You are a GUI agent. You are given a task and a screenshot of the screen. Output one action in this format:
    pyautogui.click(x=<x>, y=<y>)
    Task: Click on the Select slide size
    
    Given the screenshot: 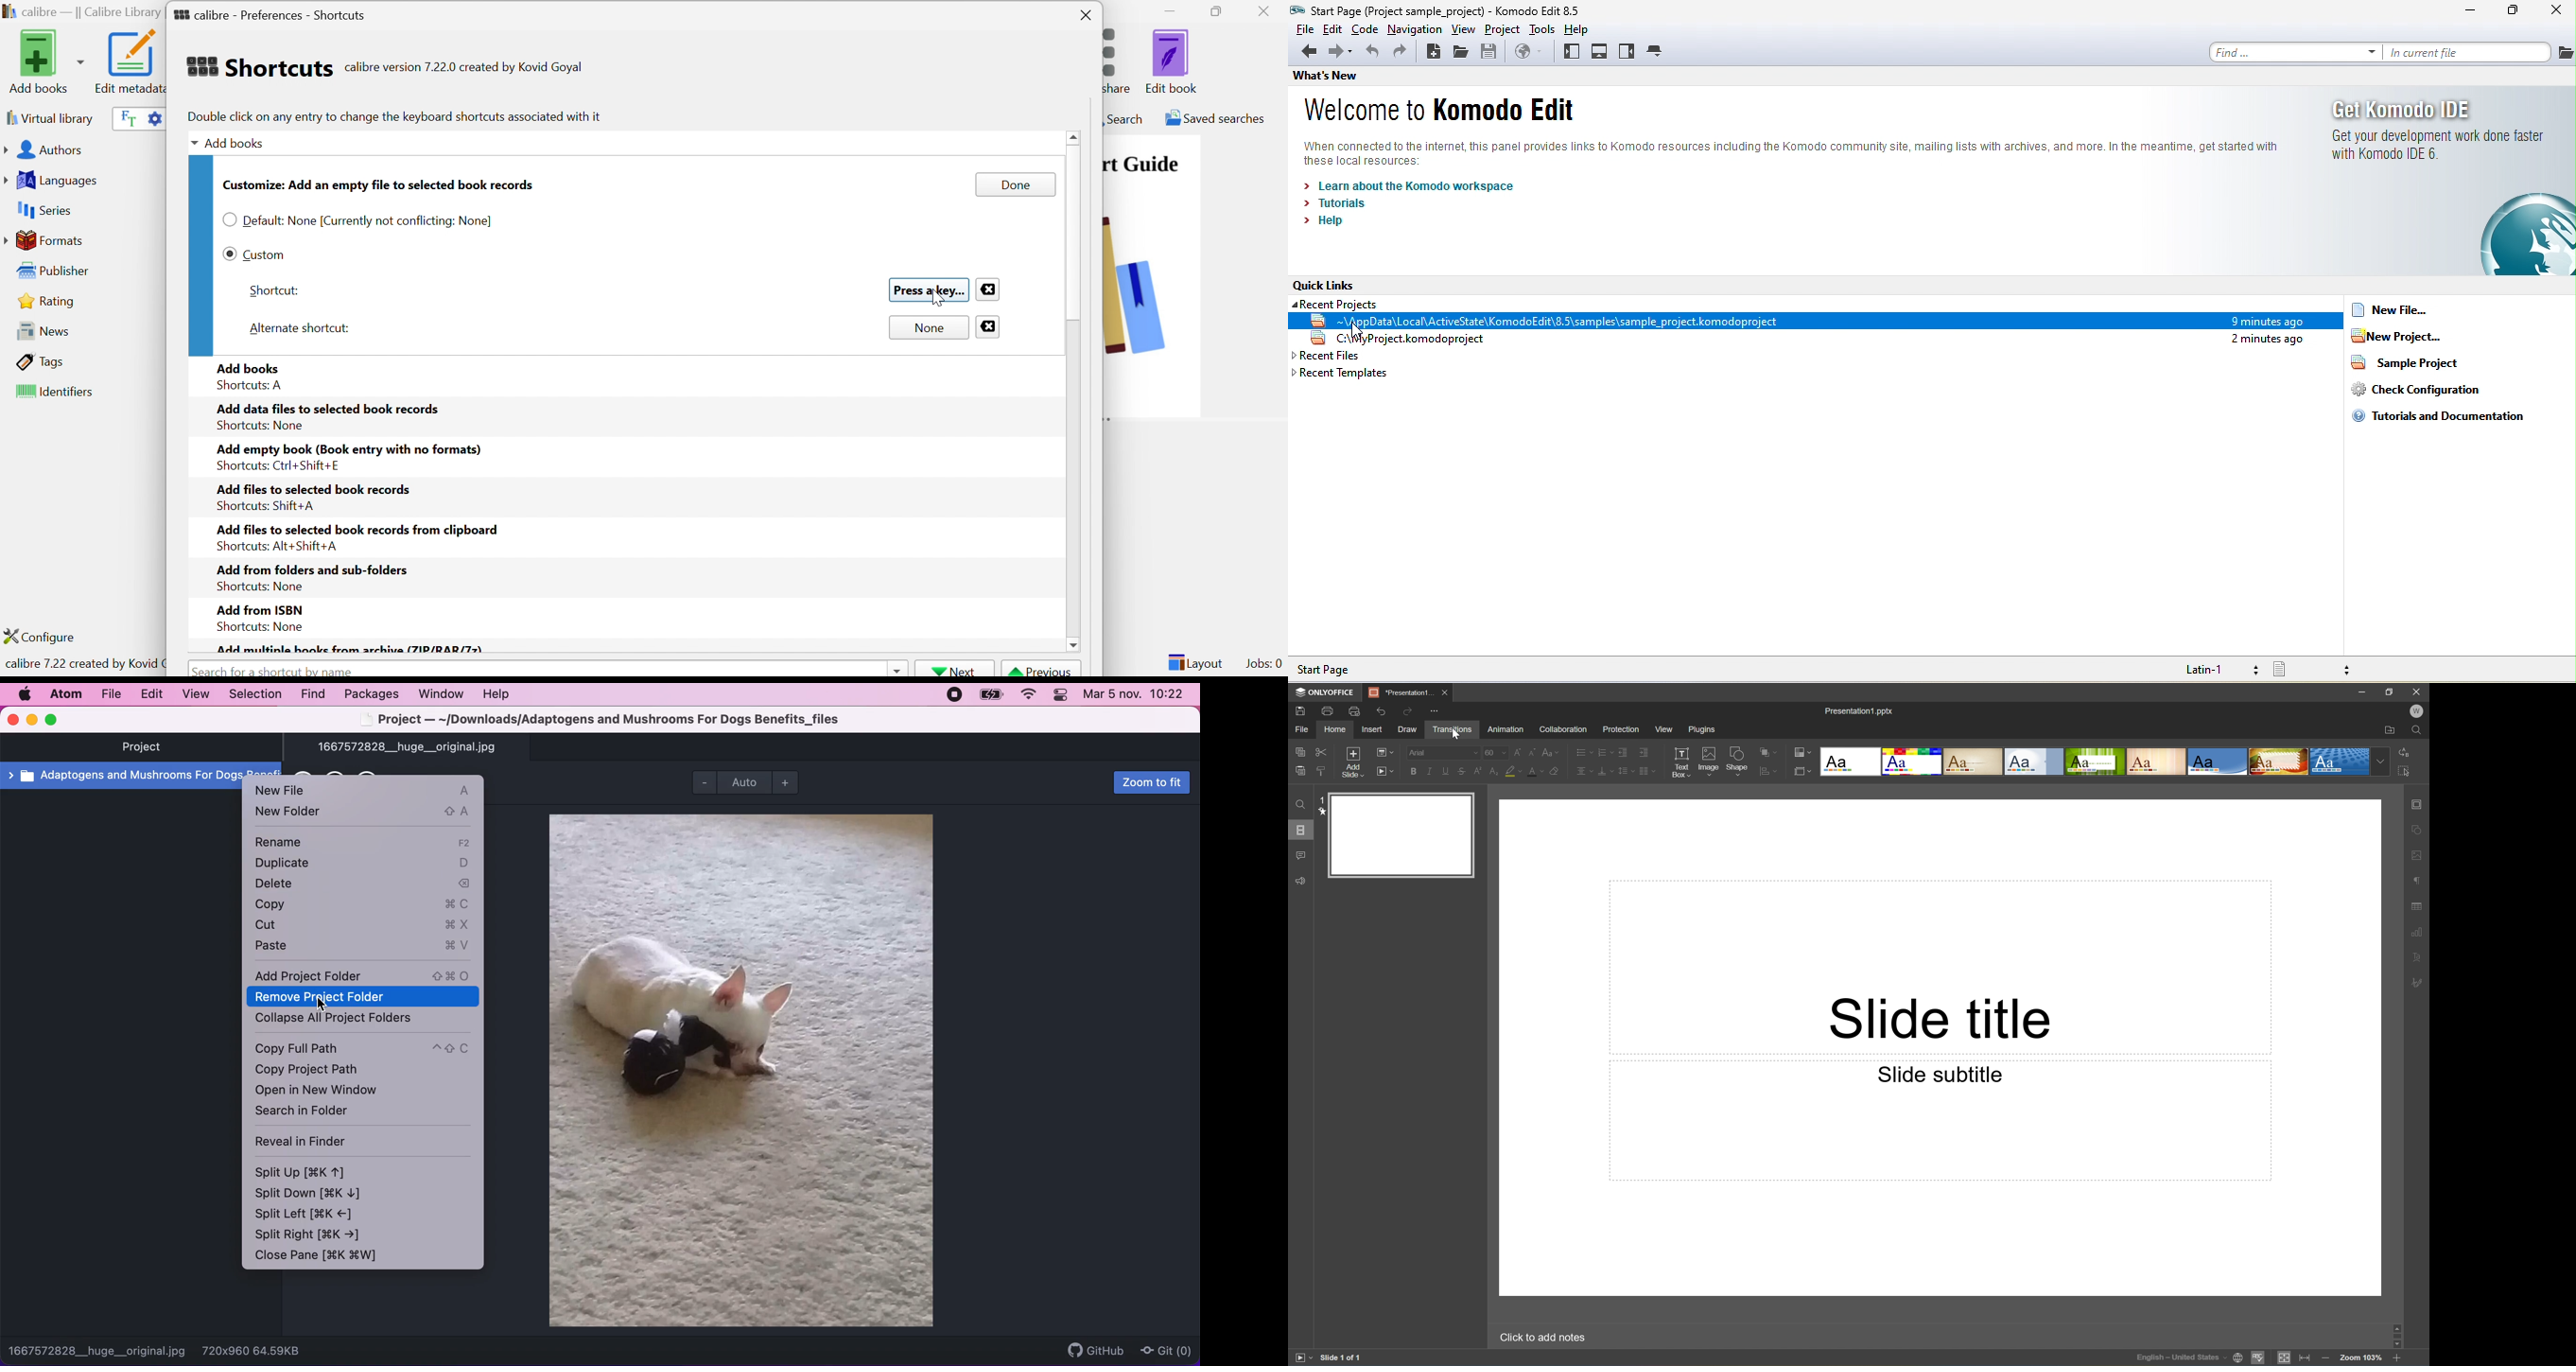 What is the action you would take?
    pyautogui.click(x=1805, y=770)
    